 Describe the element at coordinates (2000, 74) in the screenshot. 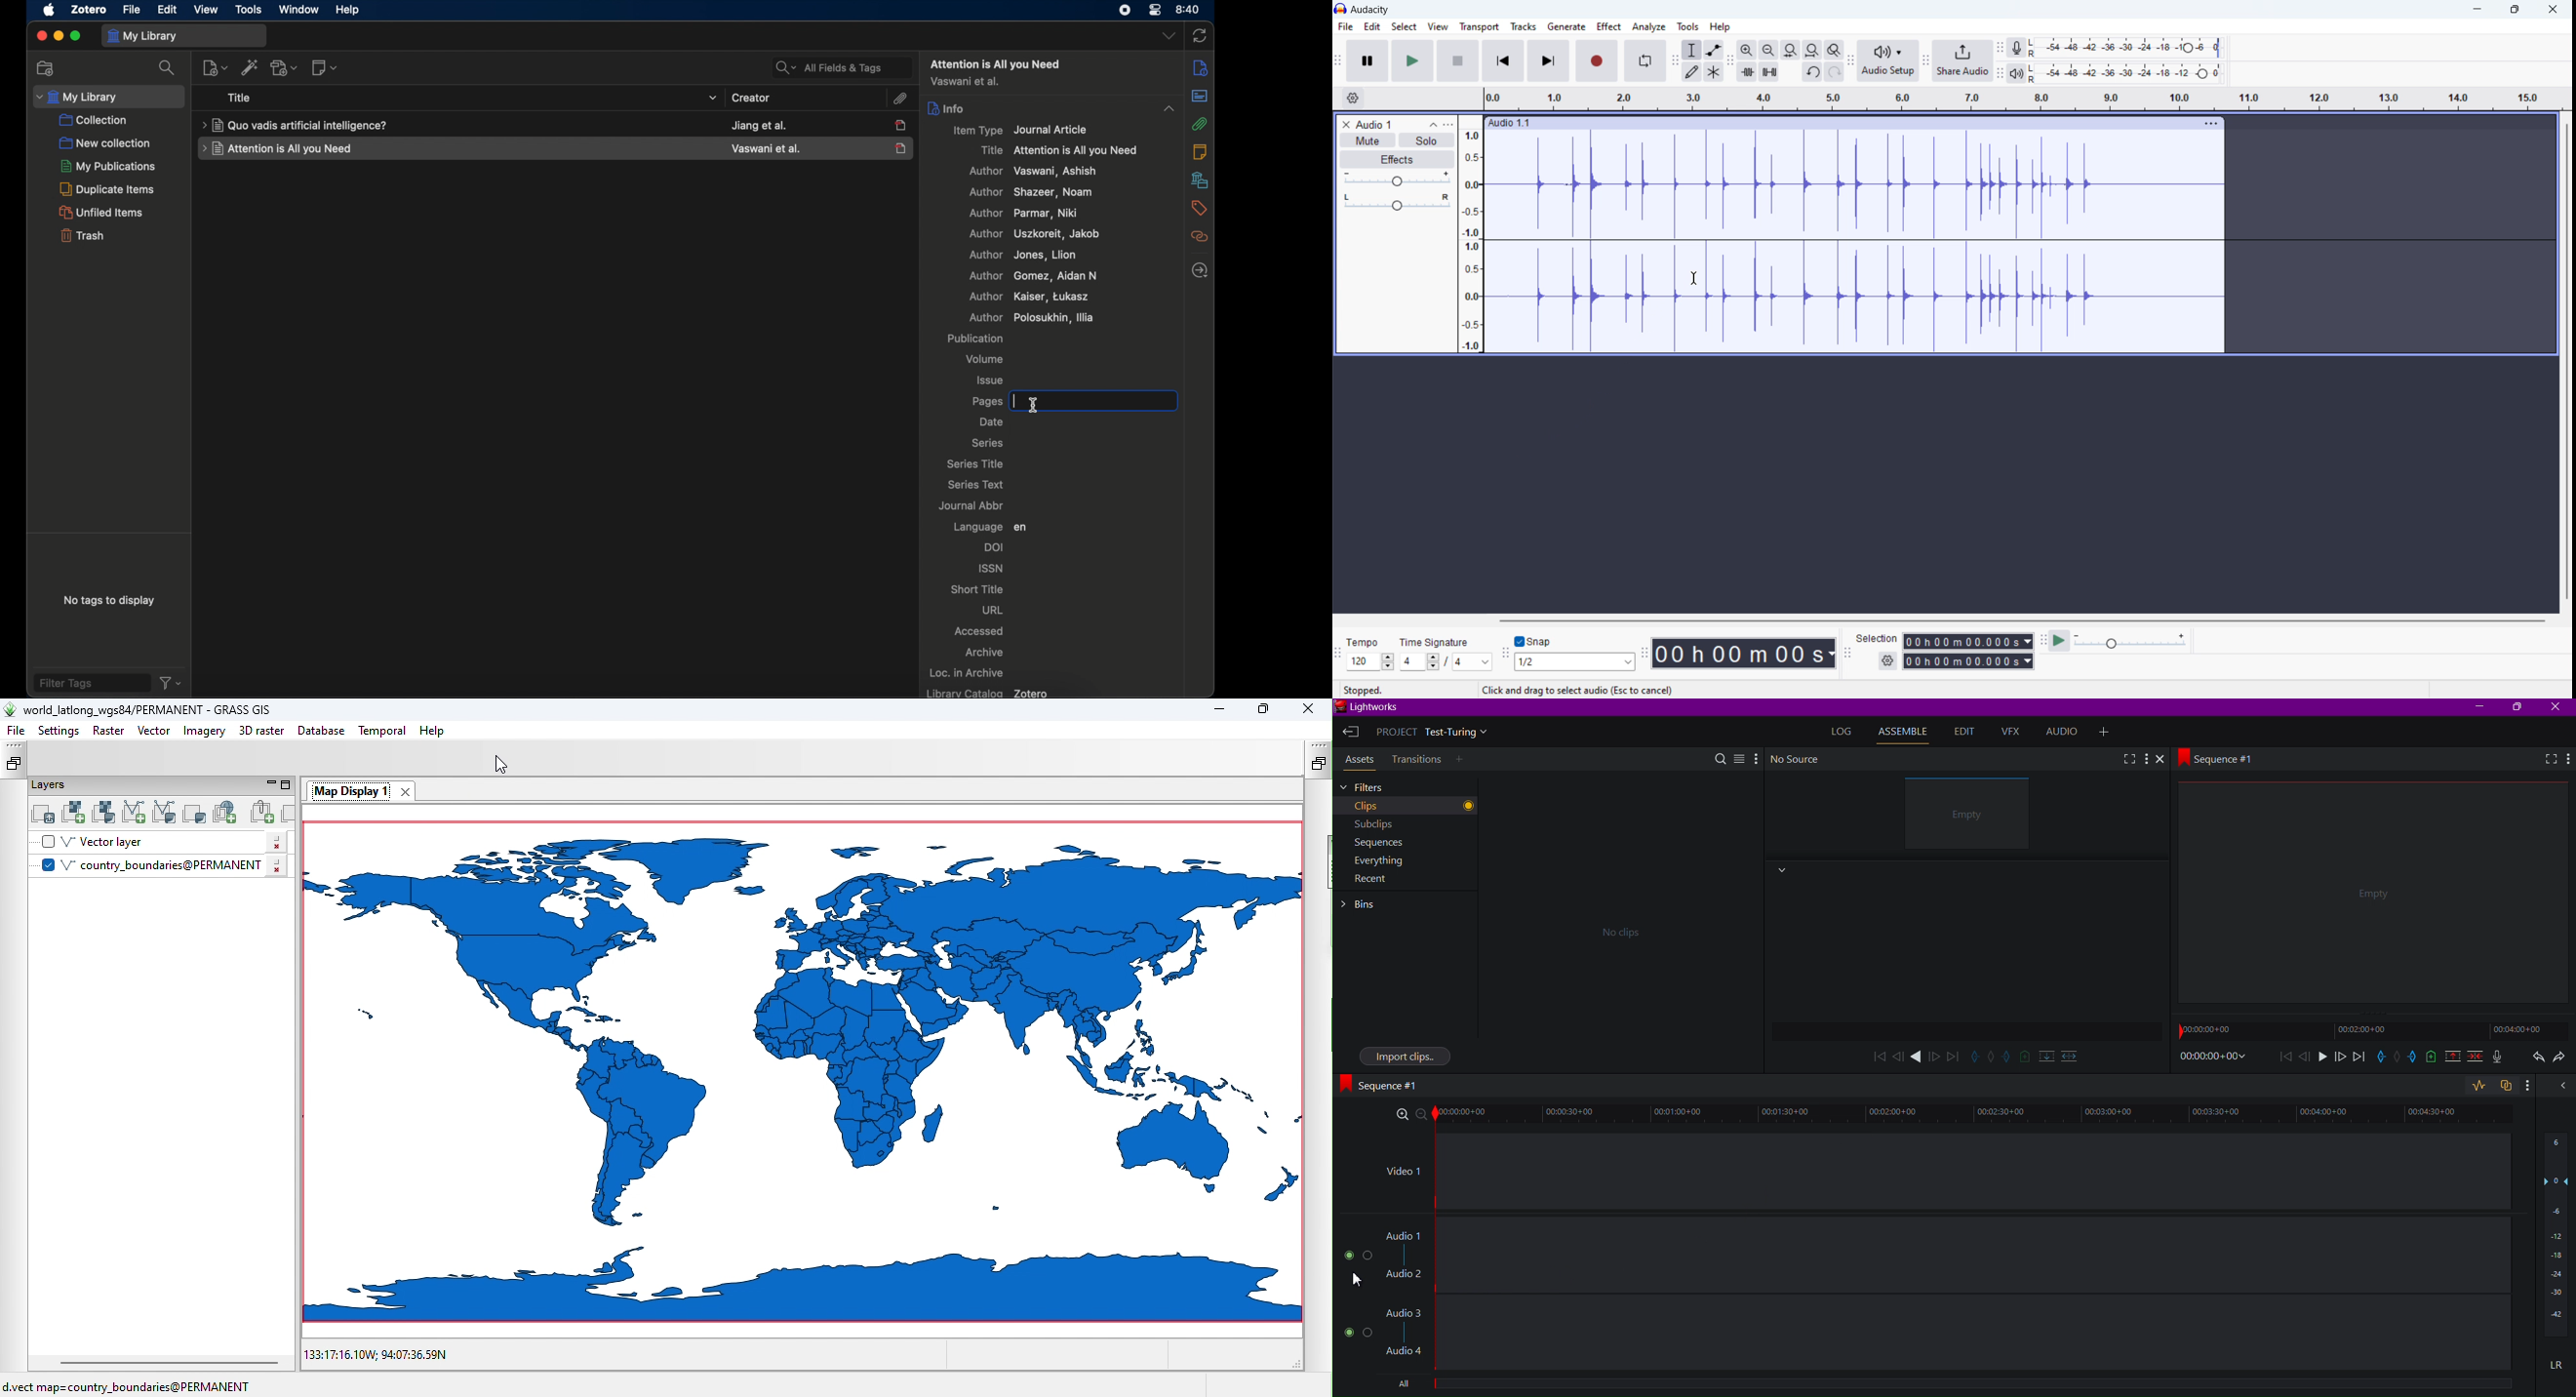

I see `playback meter toolbar` at that location.